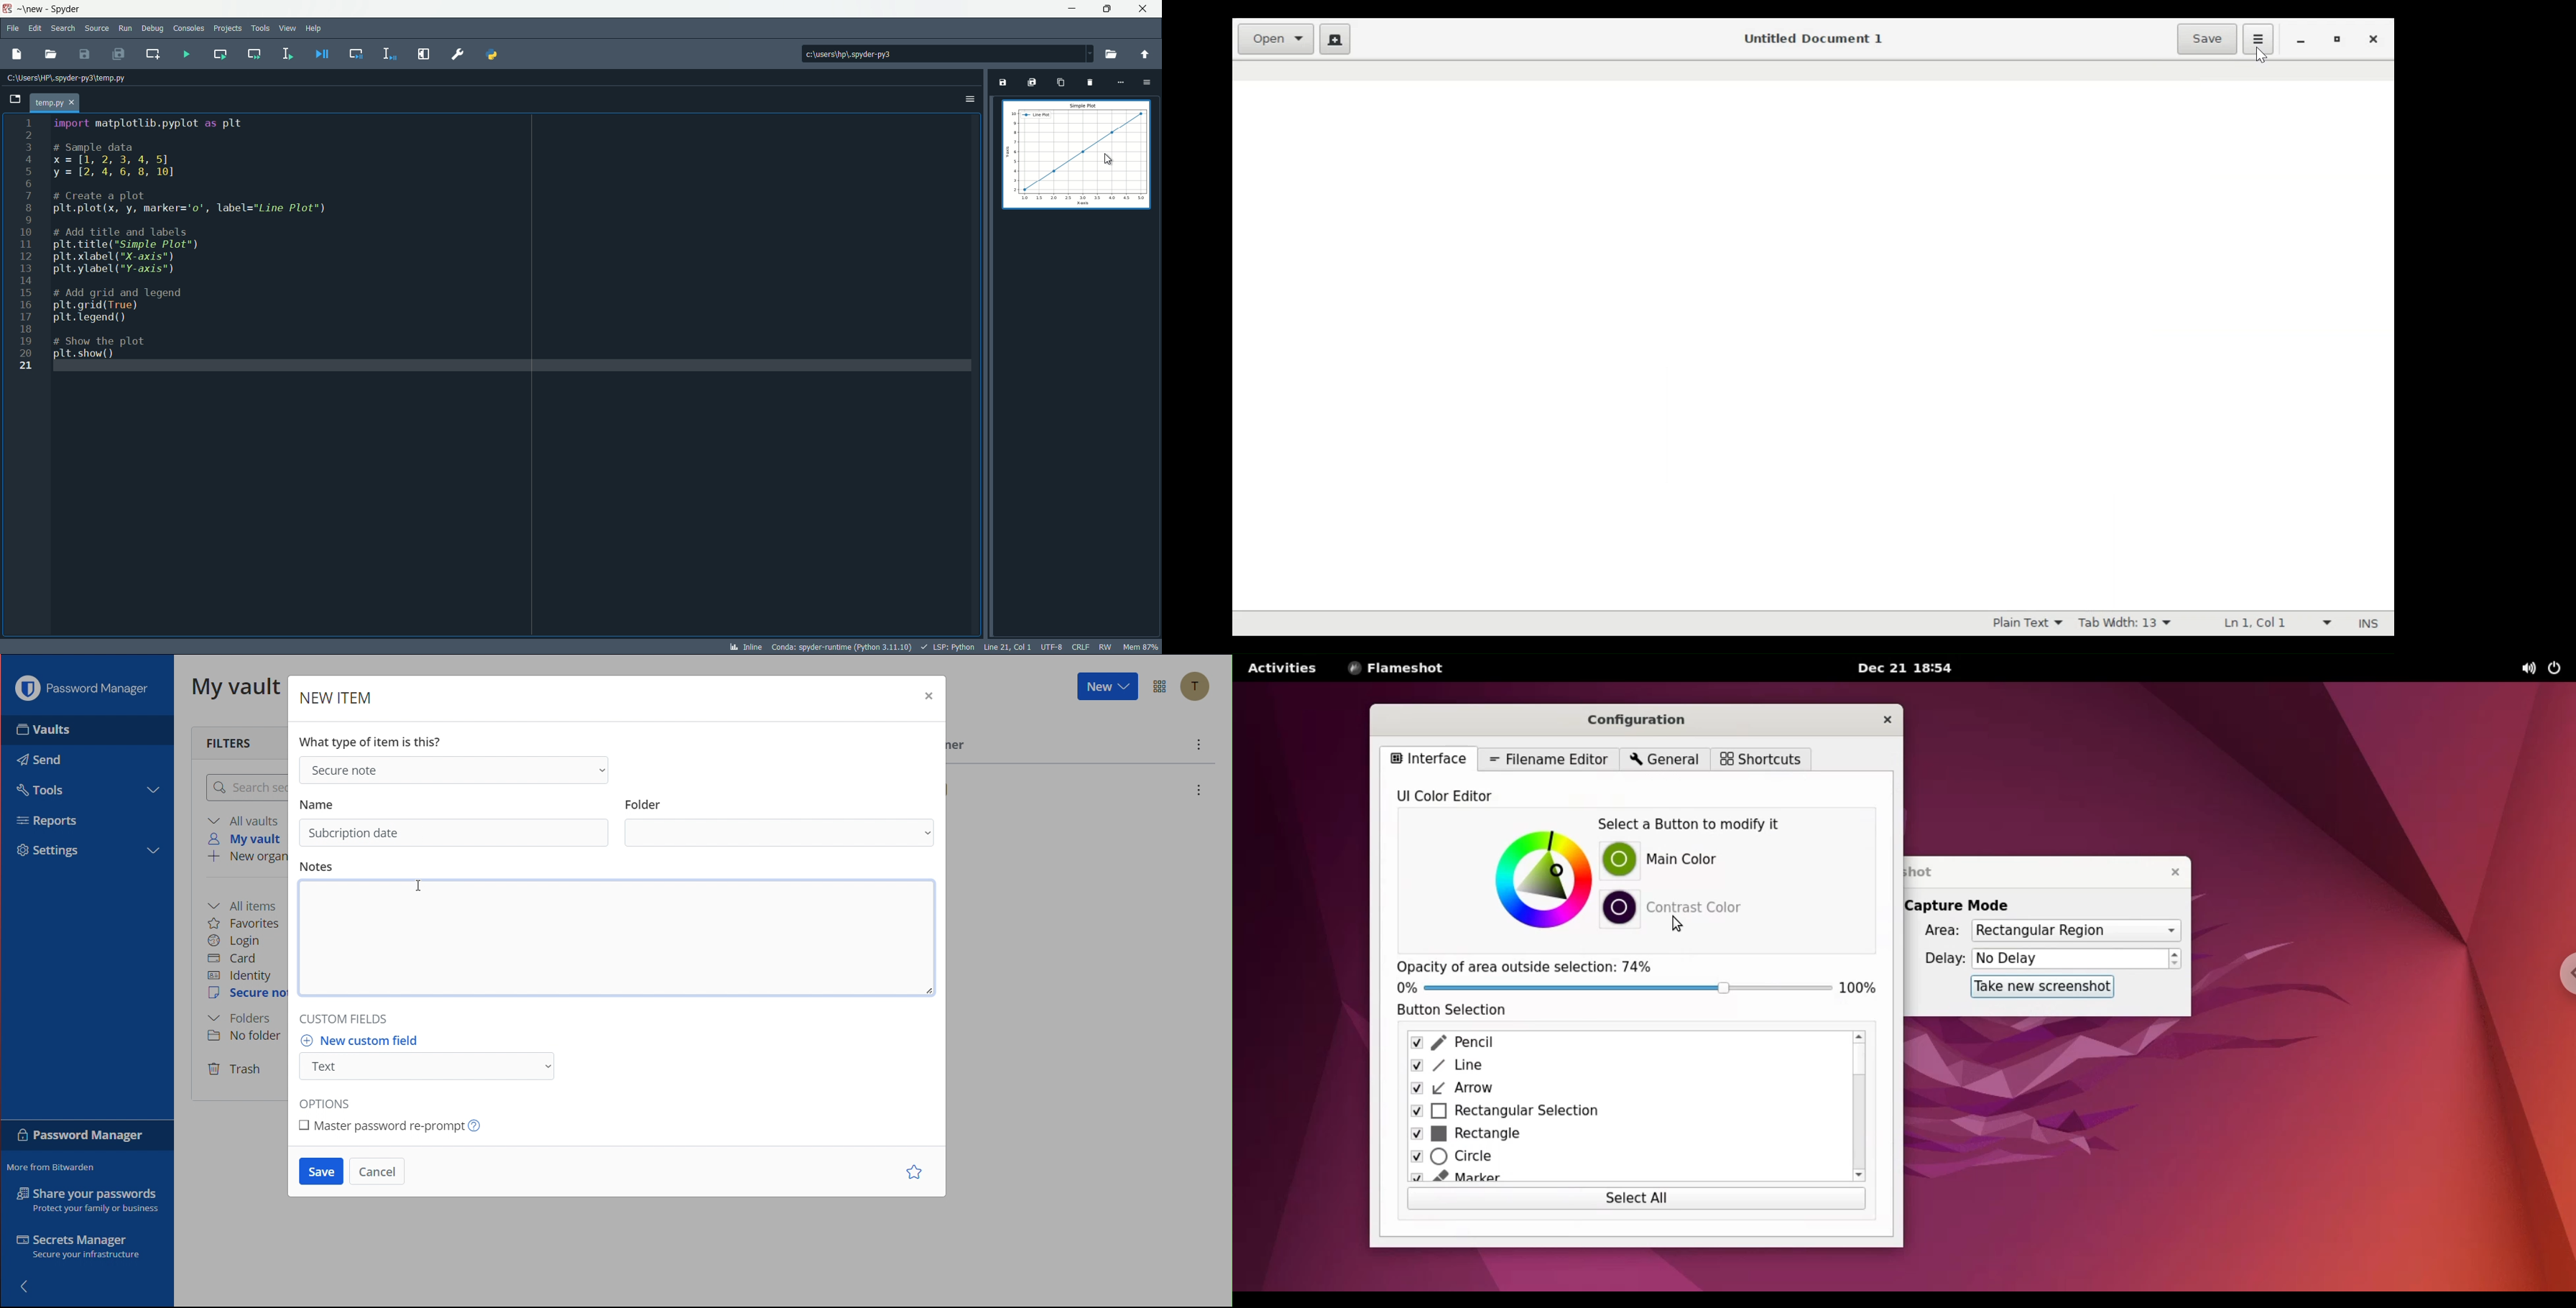  What do you see at coordinates (237, 686) in the screenshot?
I see `My Vault` at bounding box center [237, 686].